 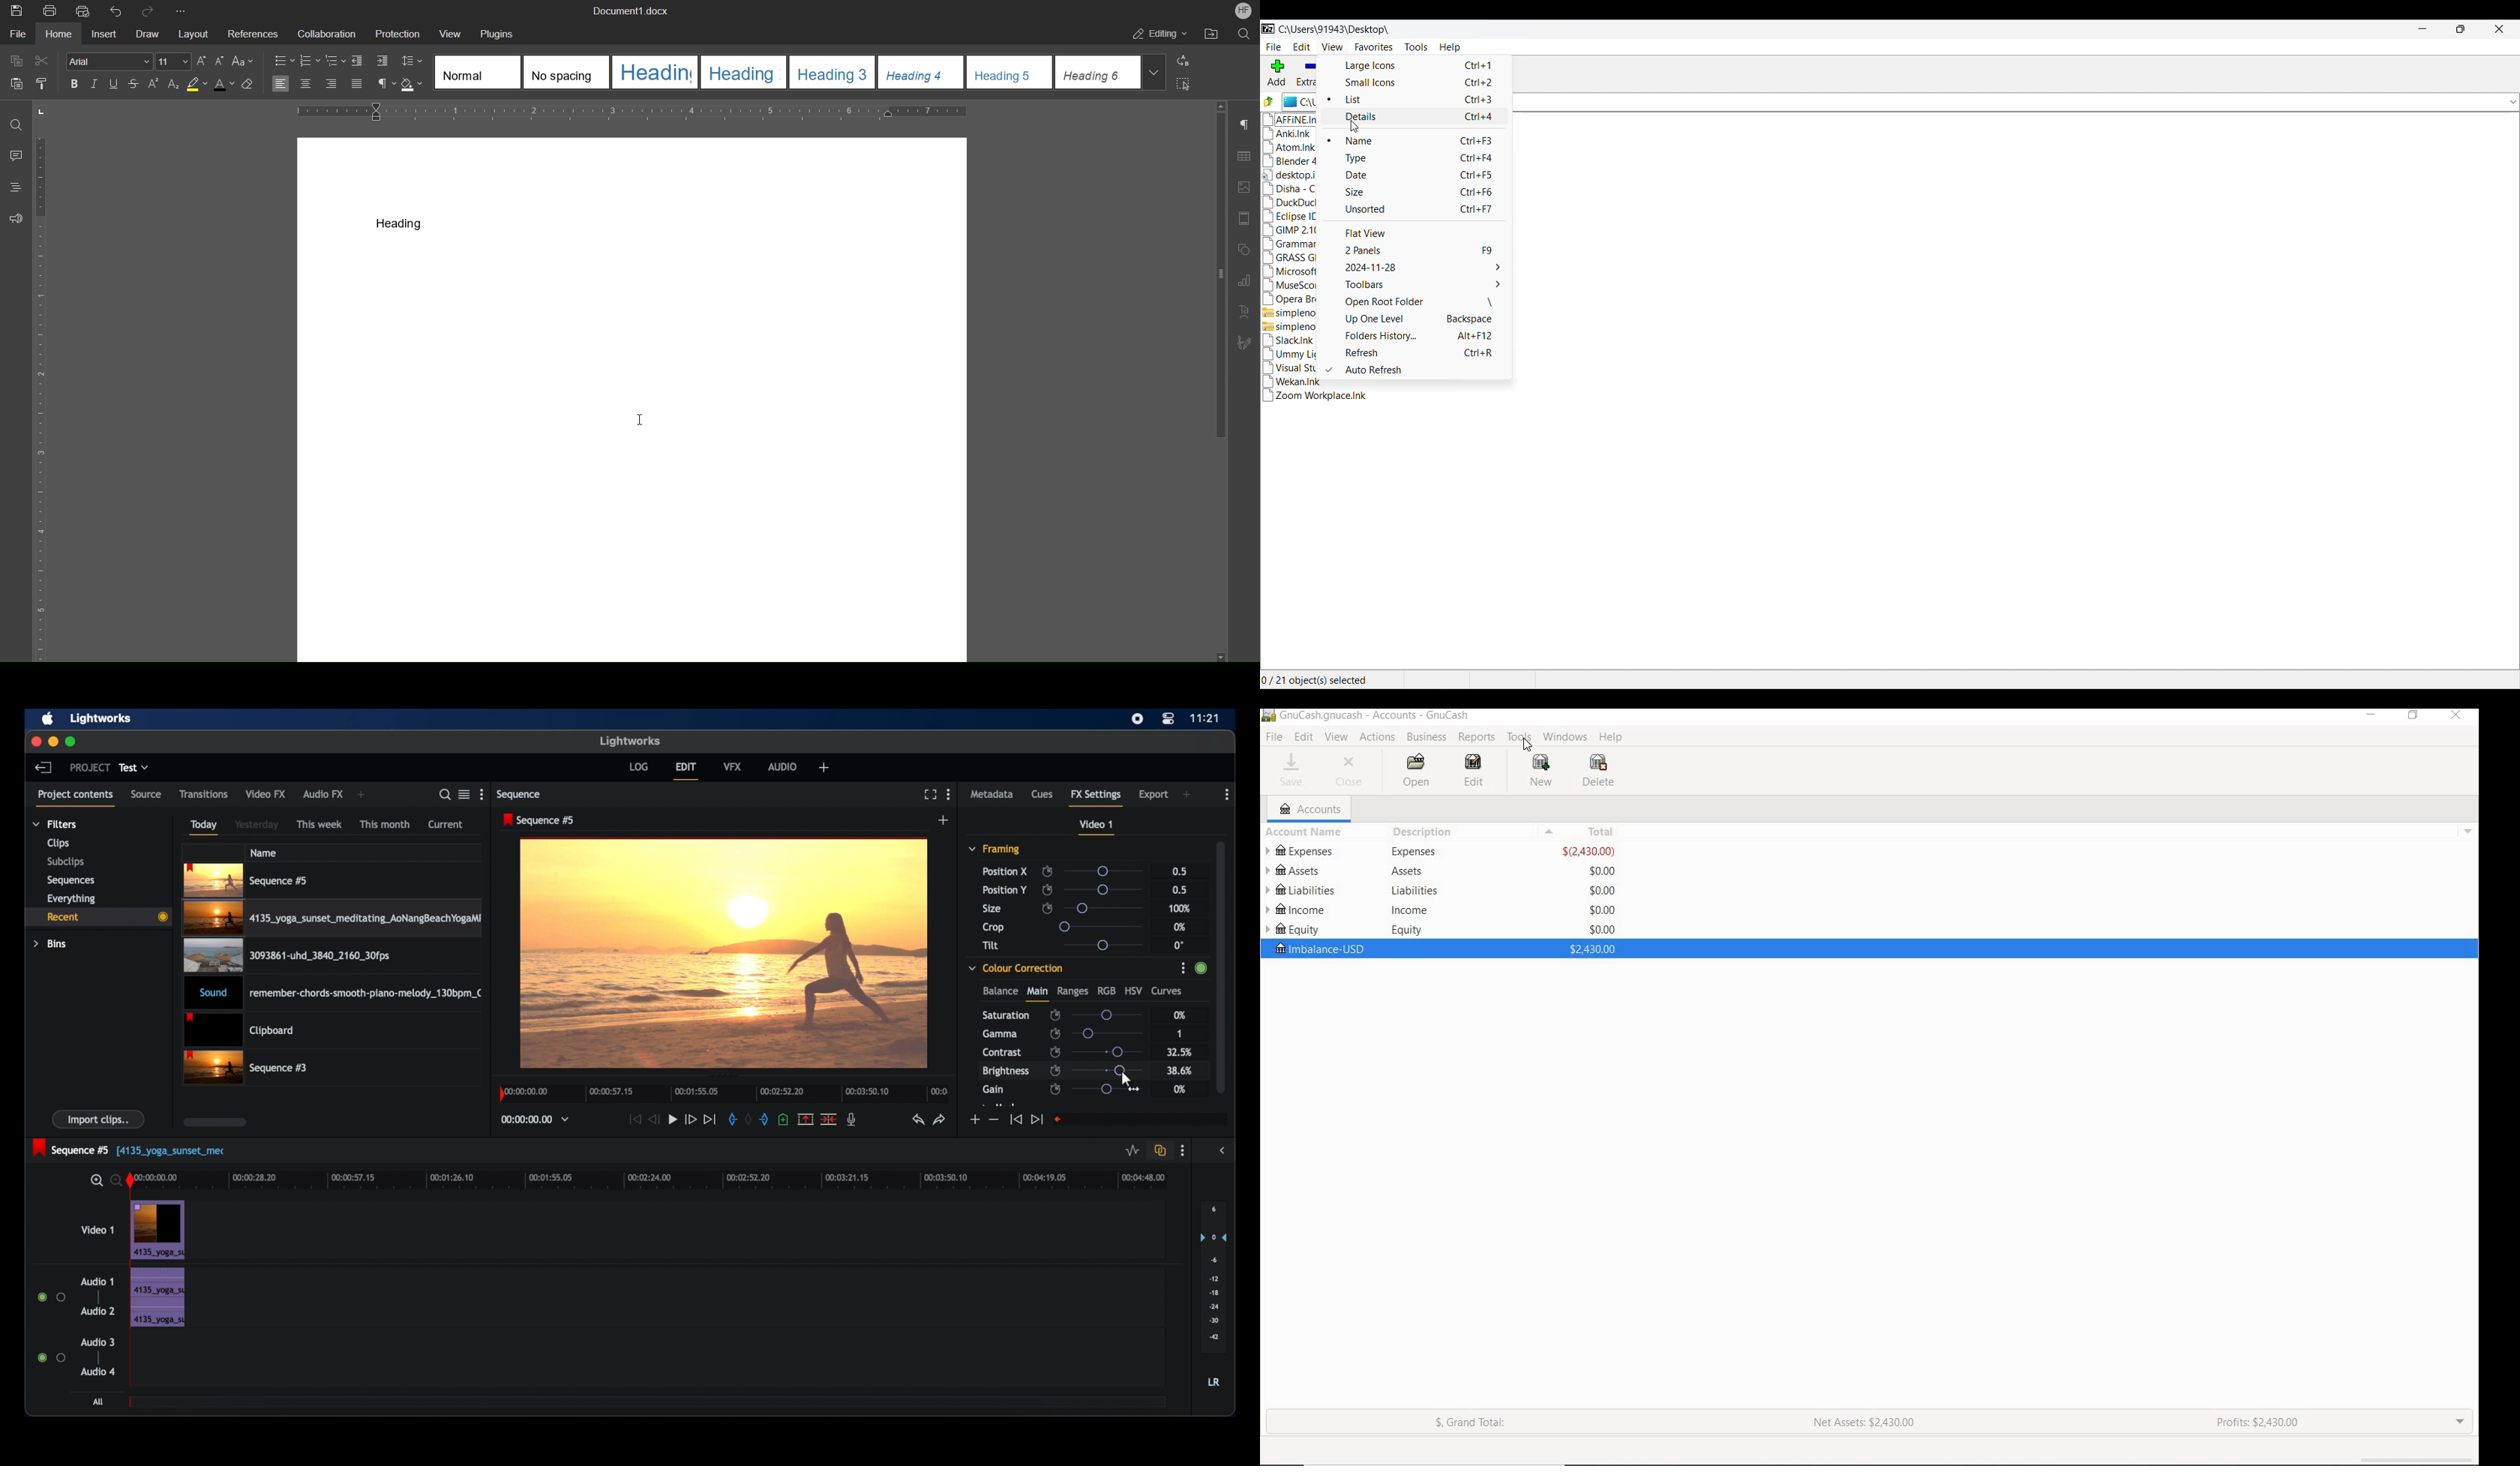 What do you see at coordinates (1178, 1071) in the screenshot?
I see `38.6%` at bounding box center [1178, 1071].